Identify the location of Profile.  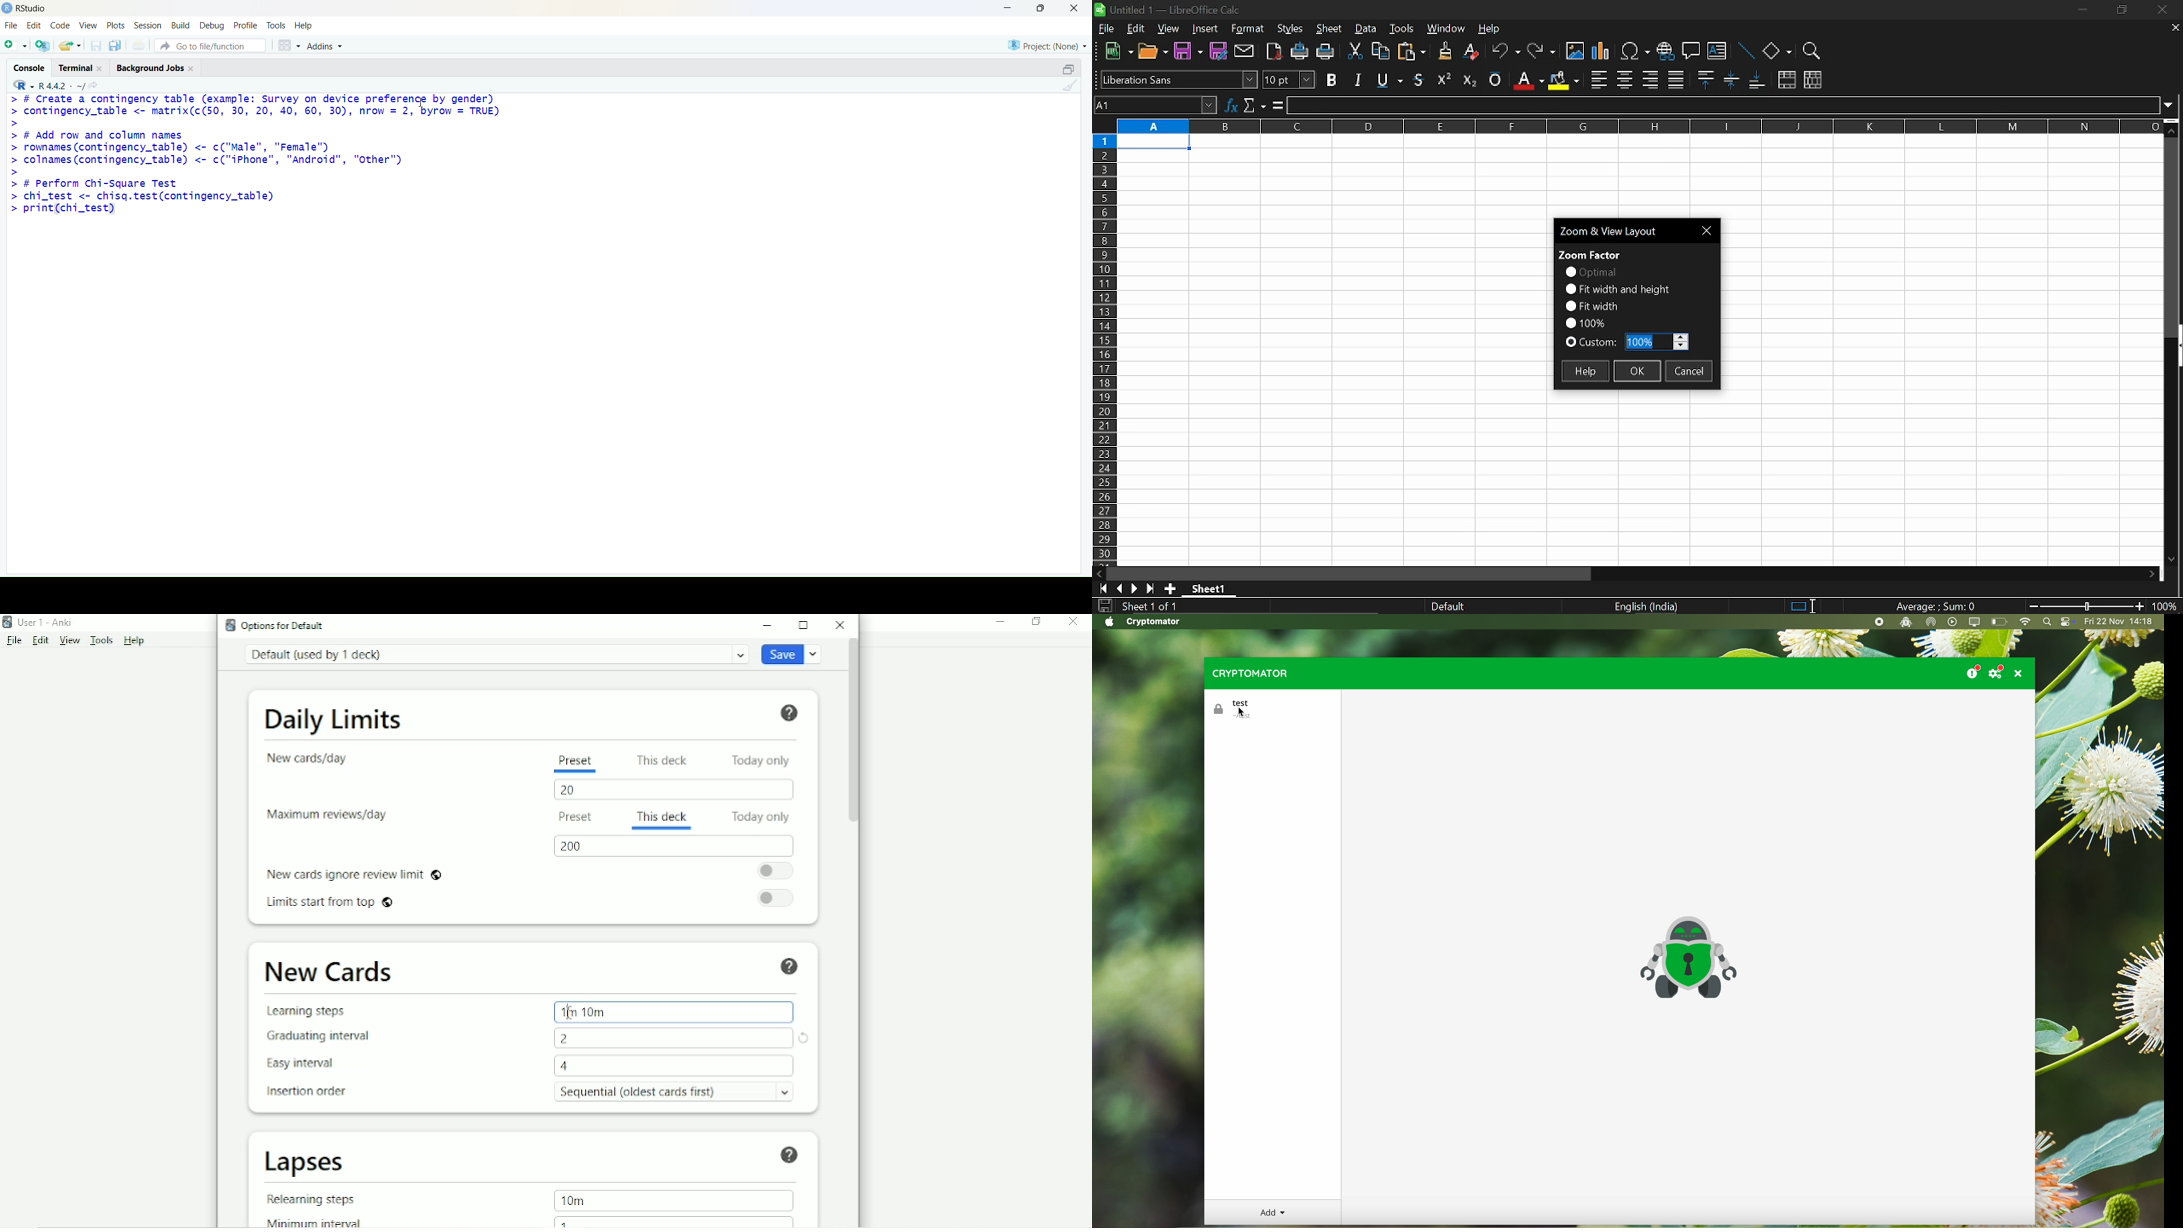
(247, 26).